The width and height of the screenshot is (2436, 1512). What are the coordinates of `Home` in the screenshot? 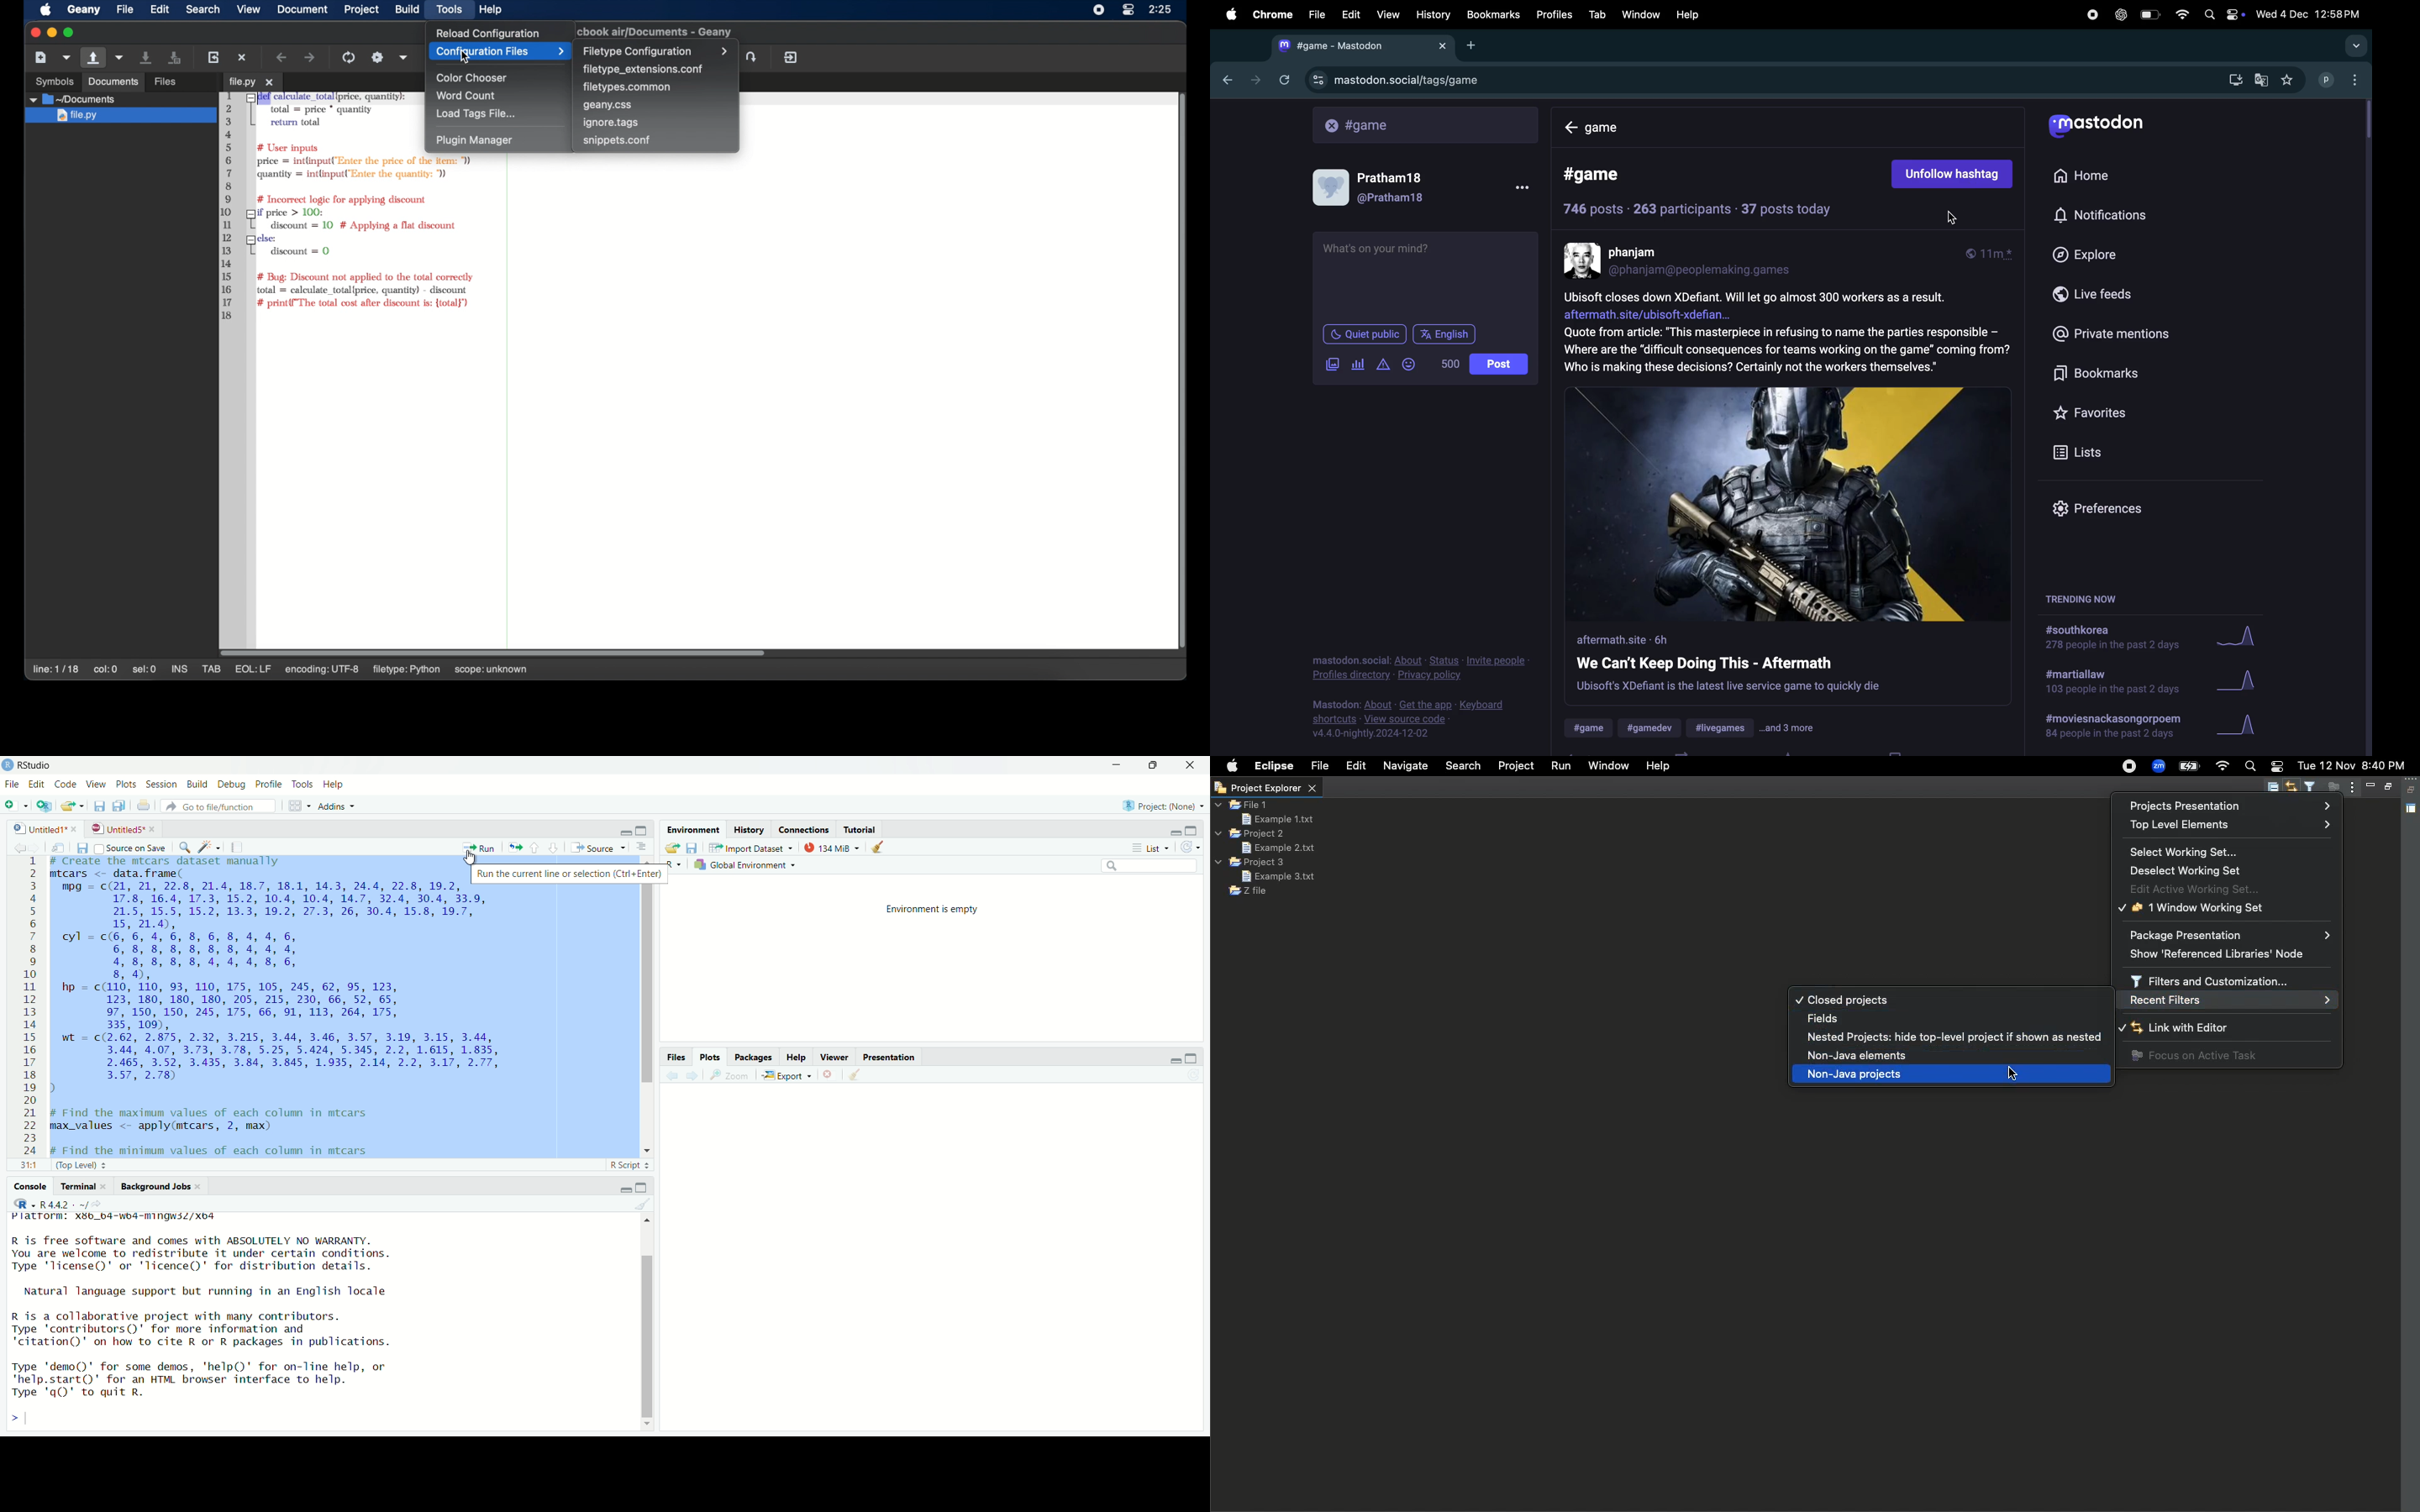 It's located at (2092, 177).